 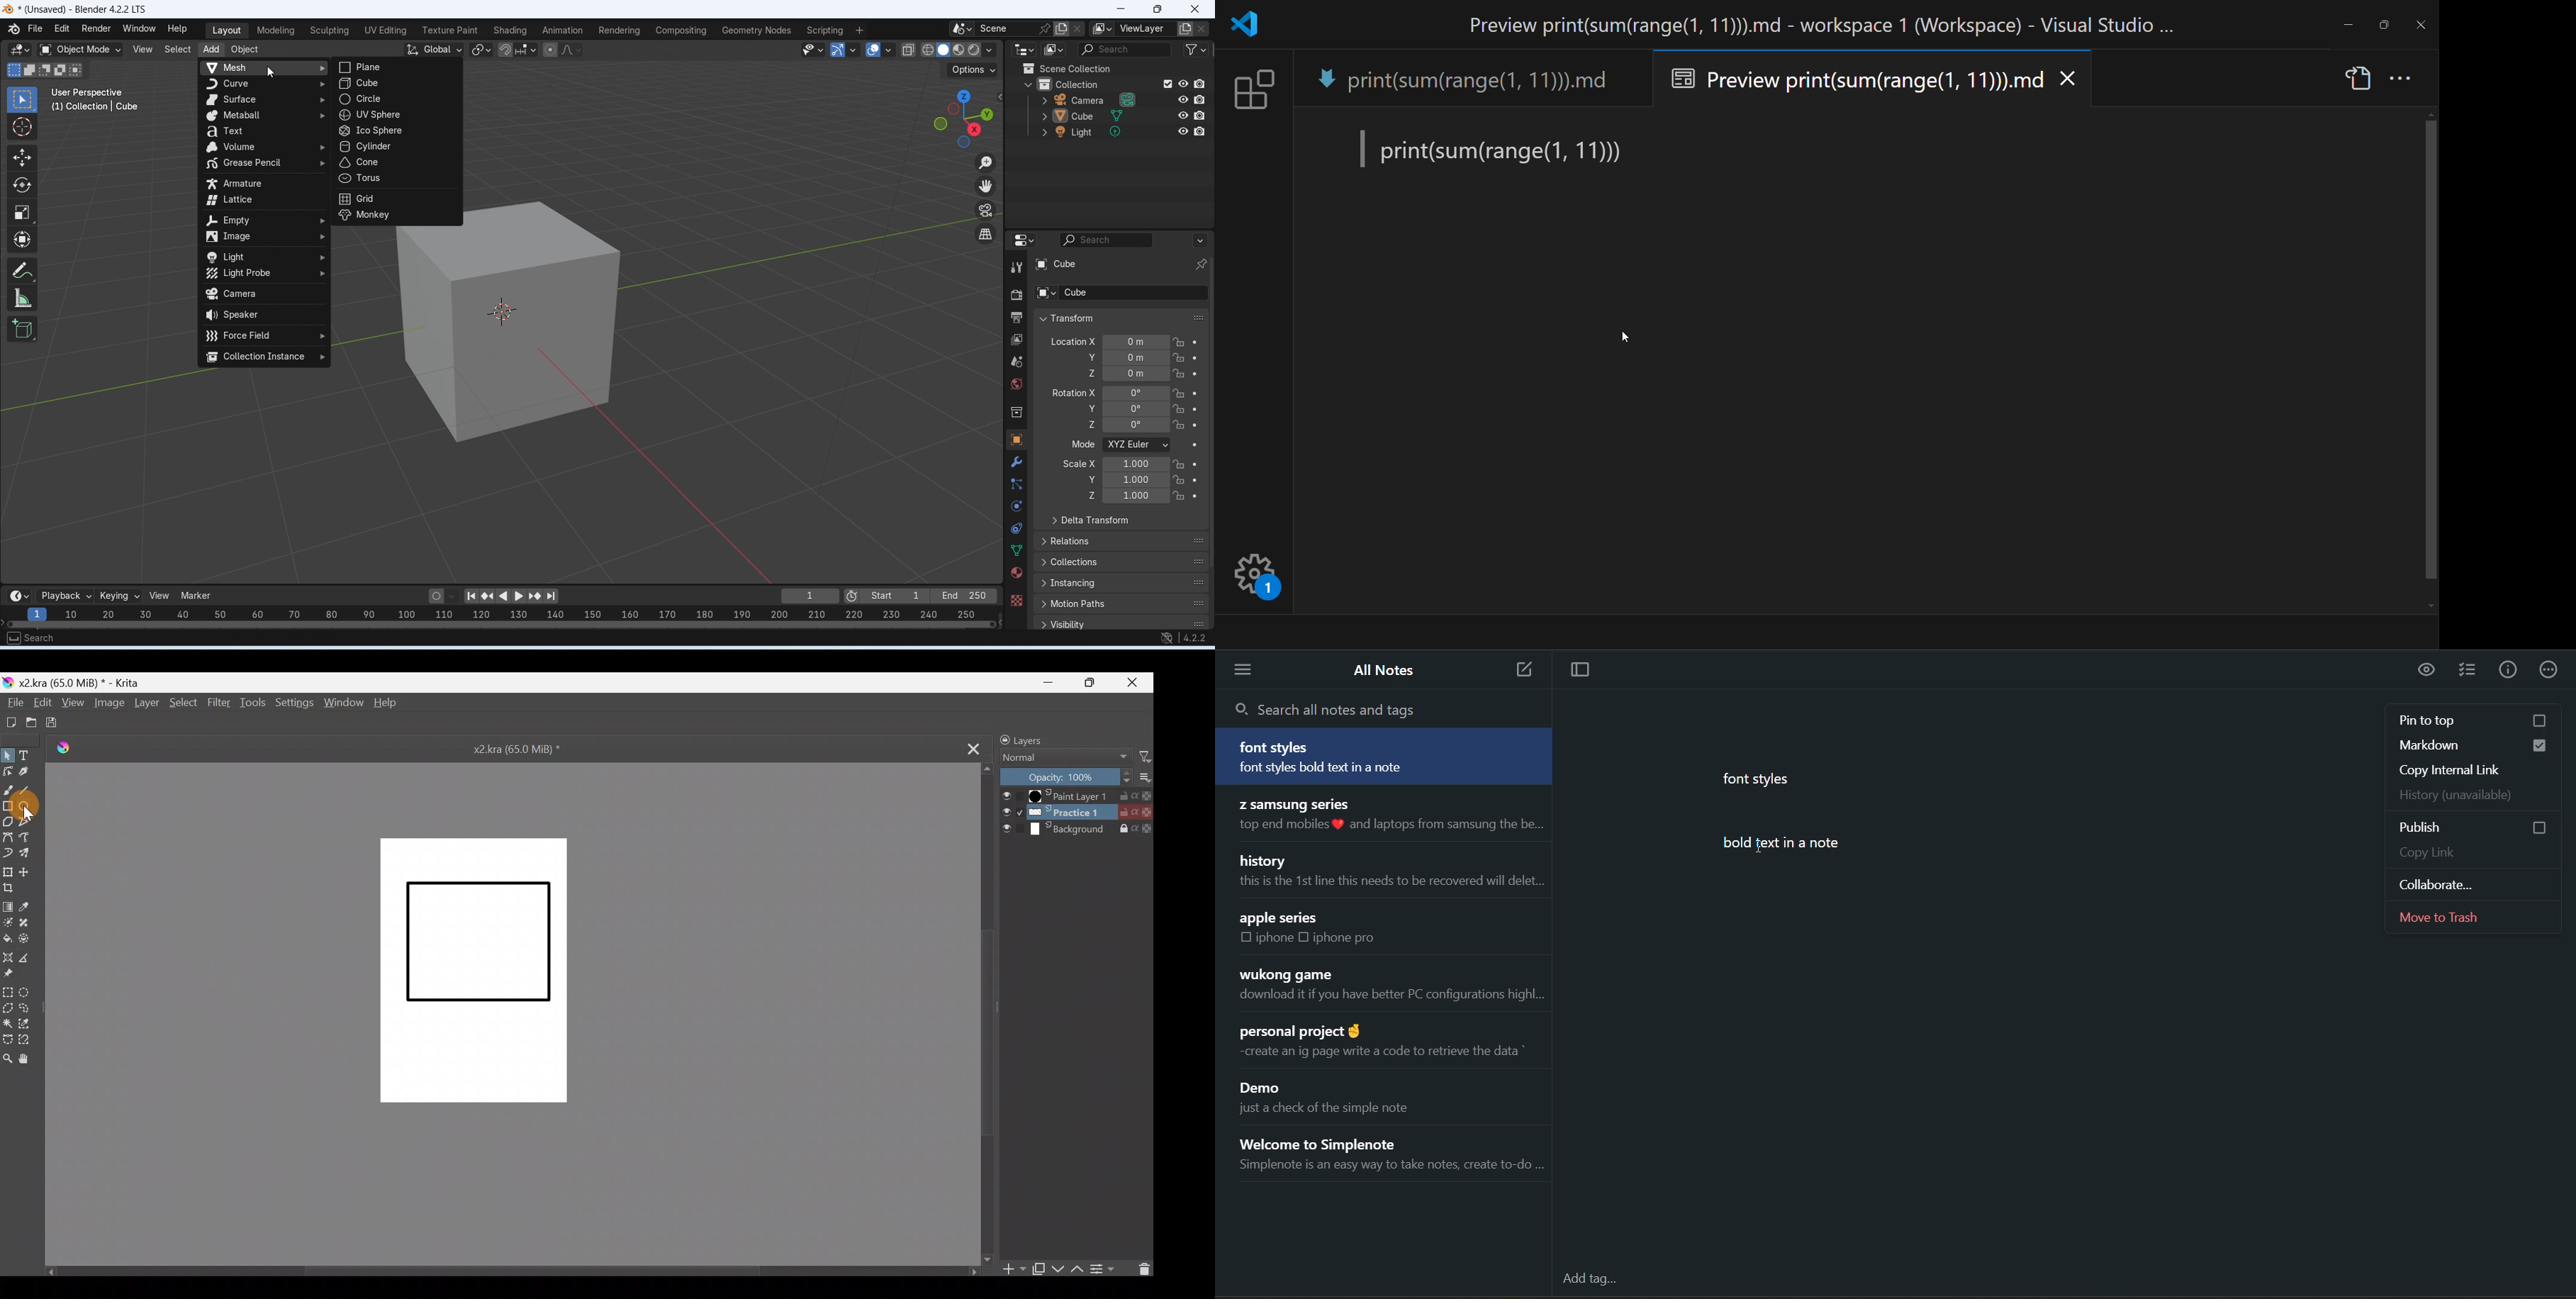 What do you see at coordinates (110, 704) in the screenshot?
I see `Image` at bounding box center [110, 704].